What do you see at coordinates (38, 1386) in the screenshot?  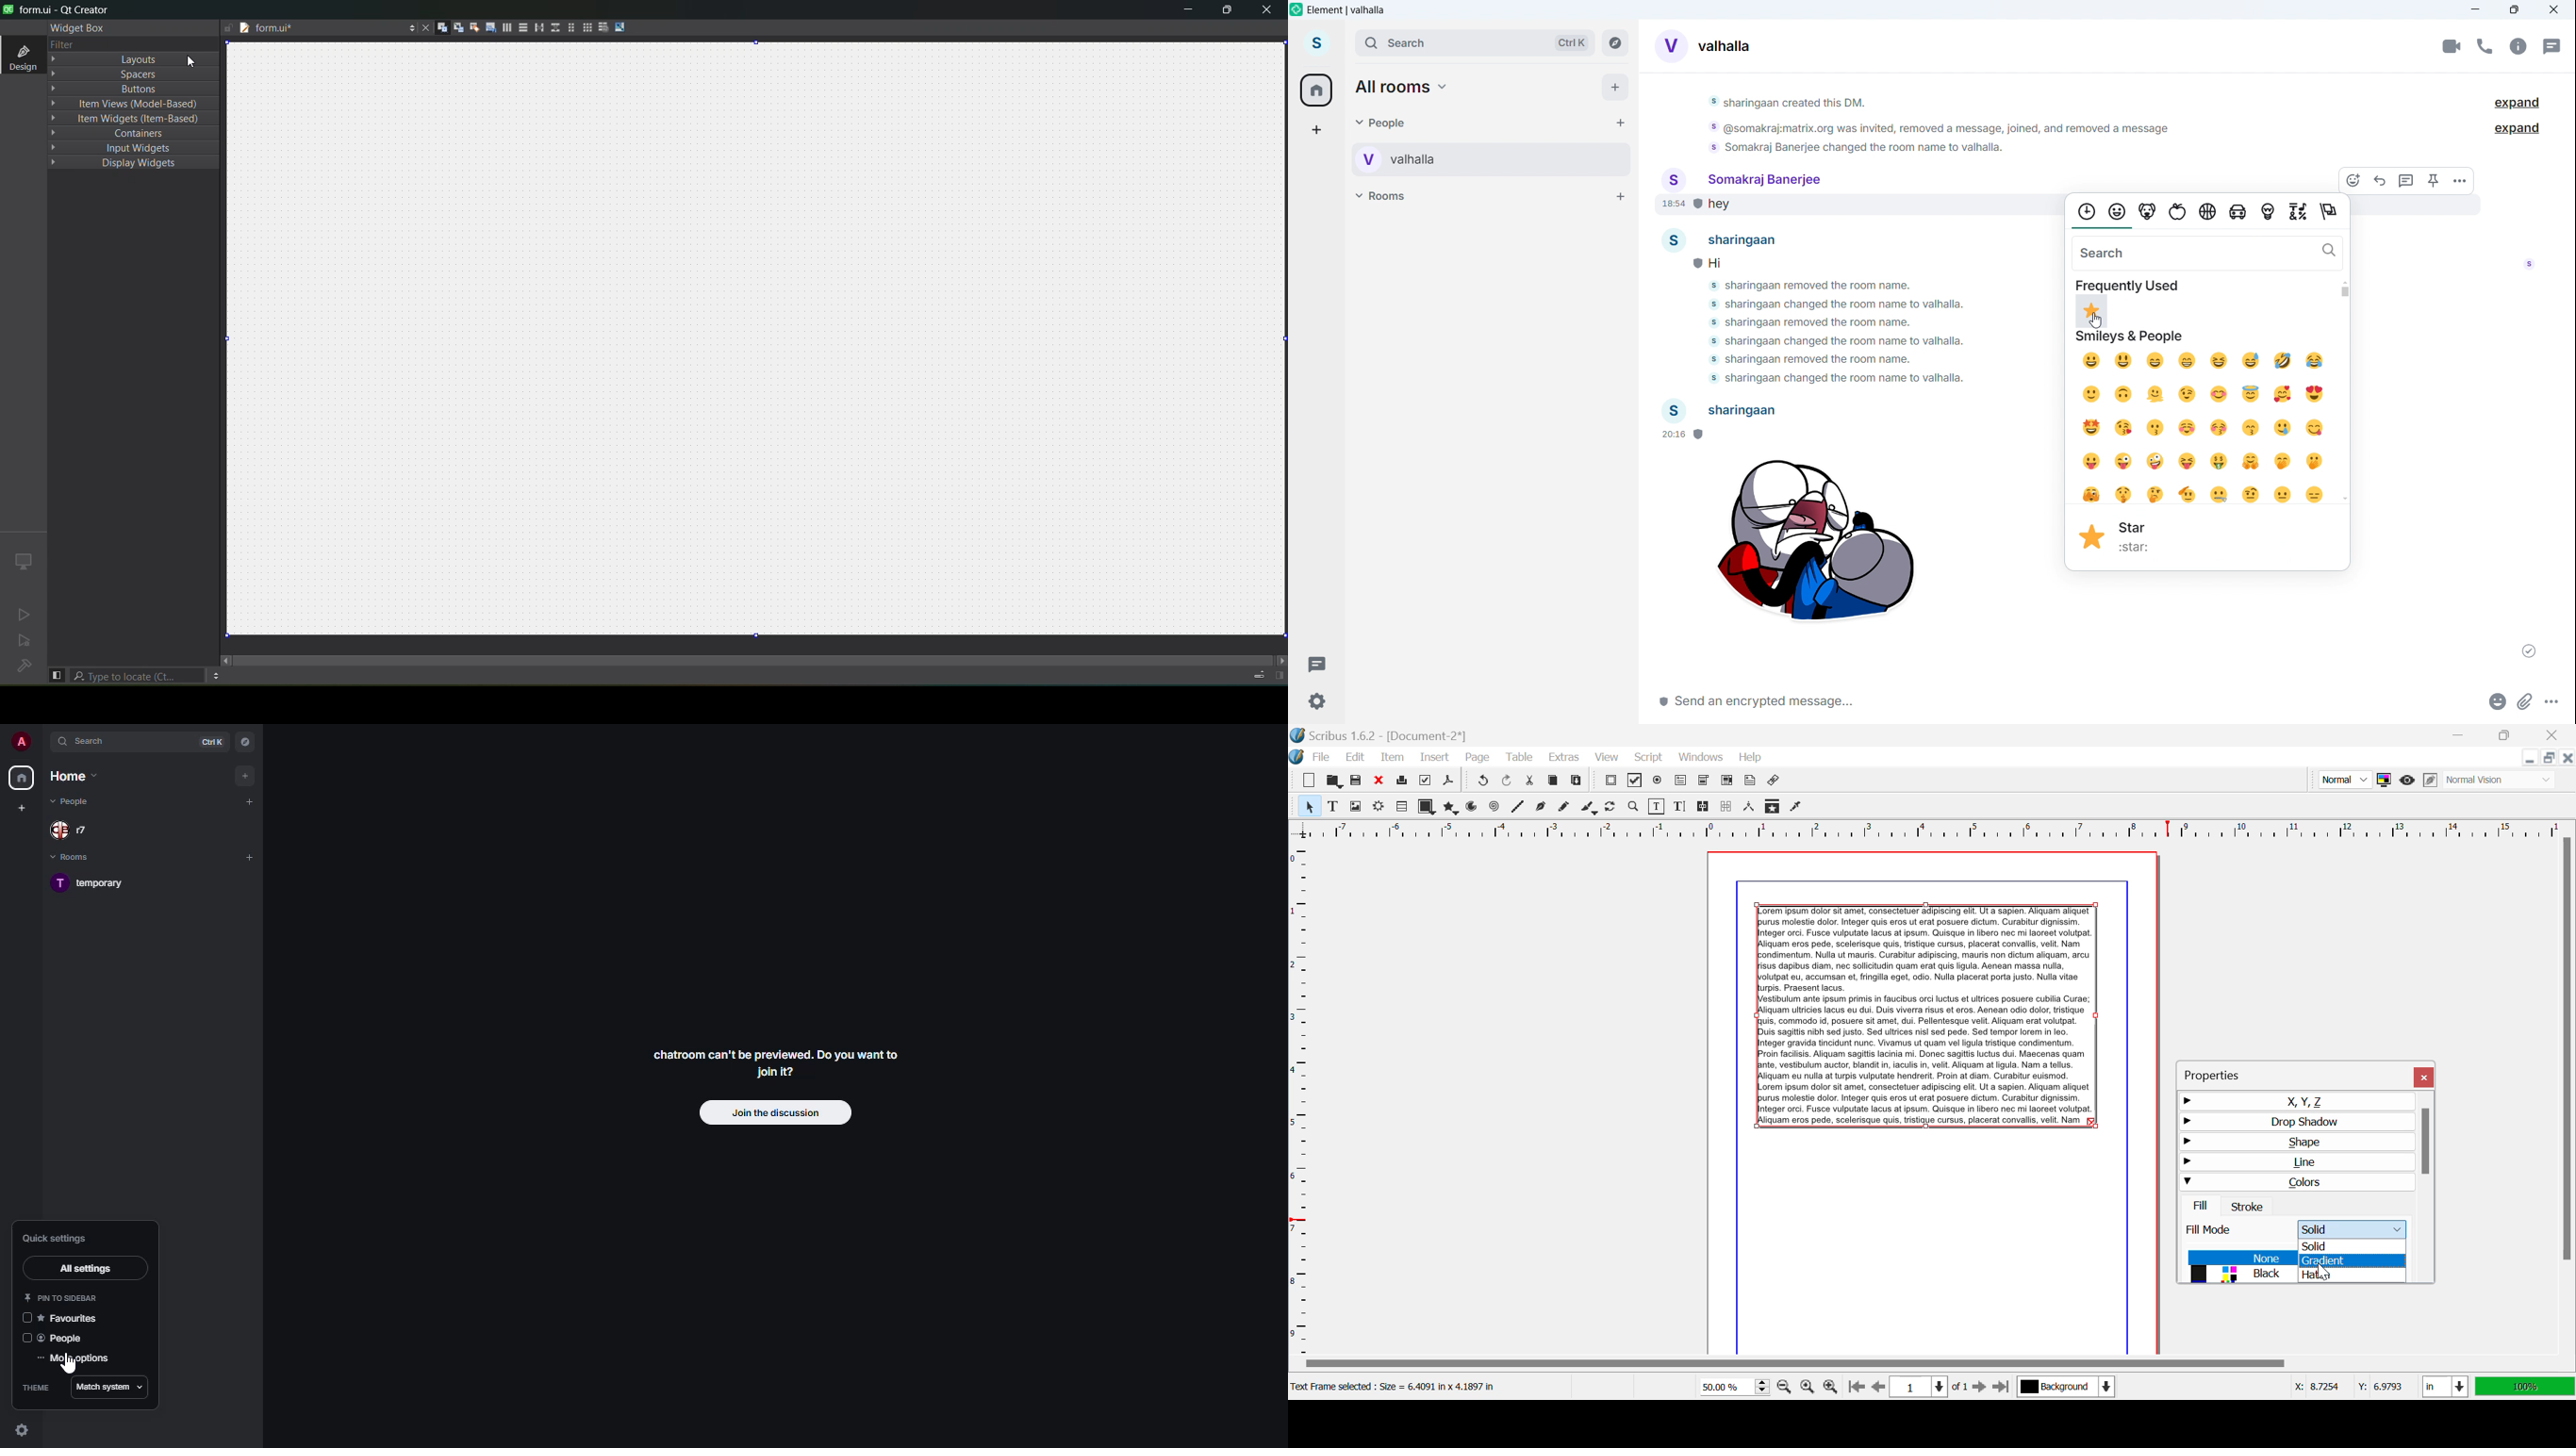 I see `theme` at bounding box center [38, 1386].